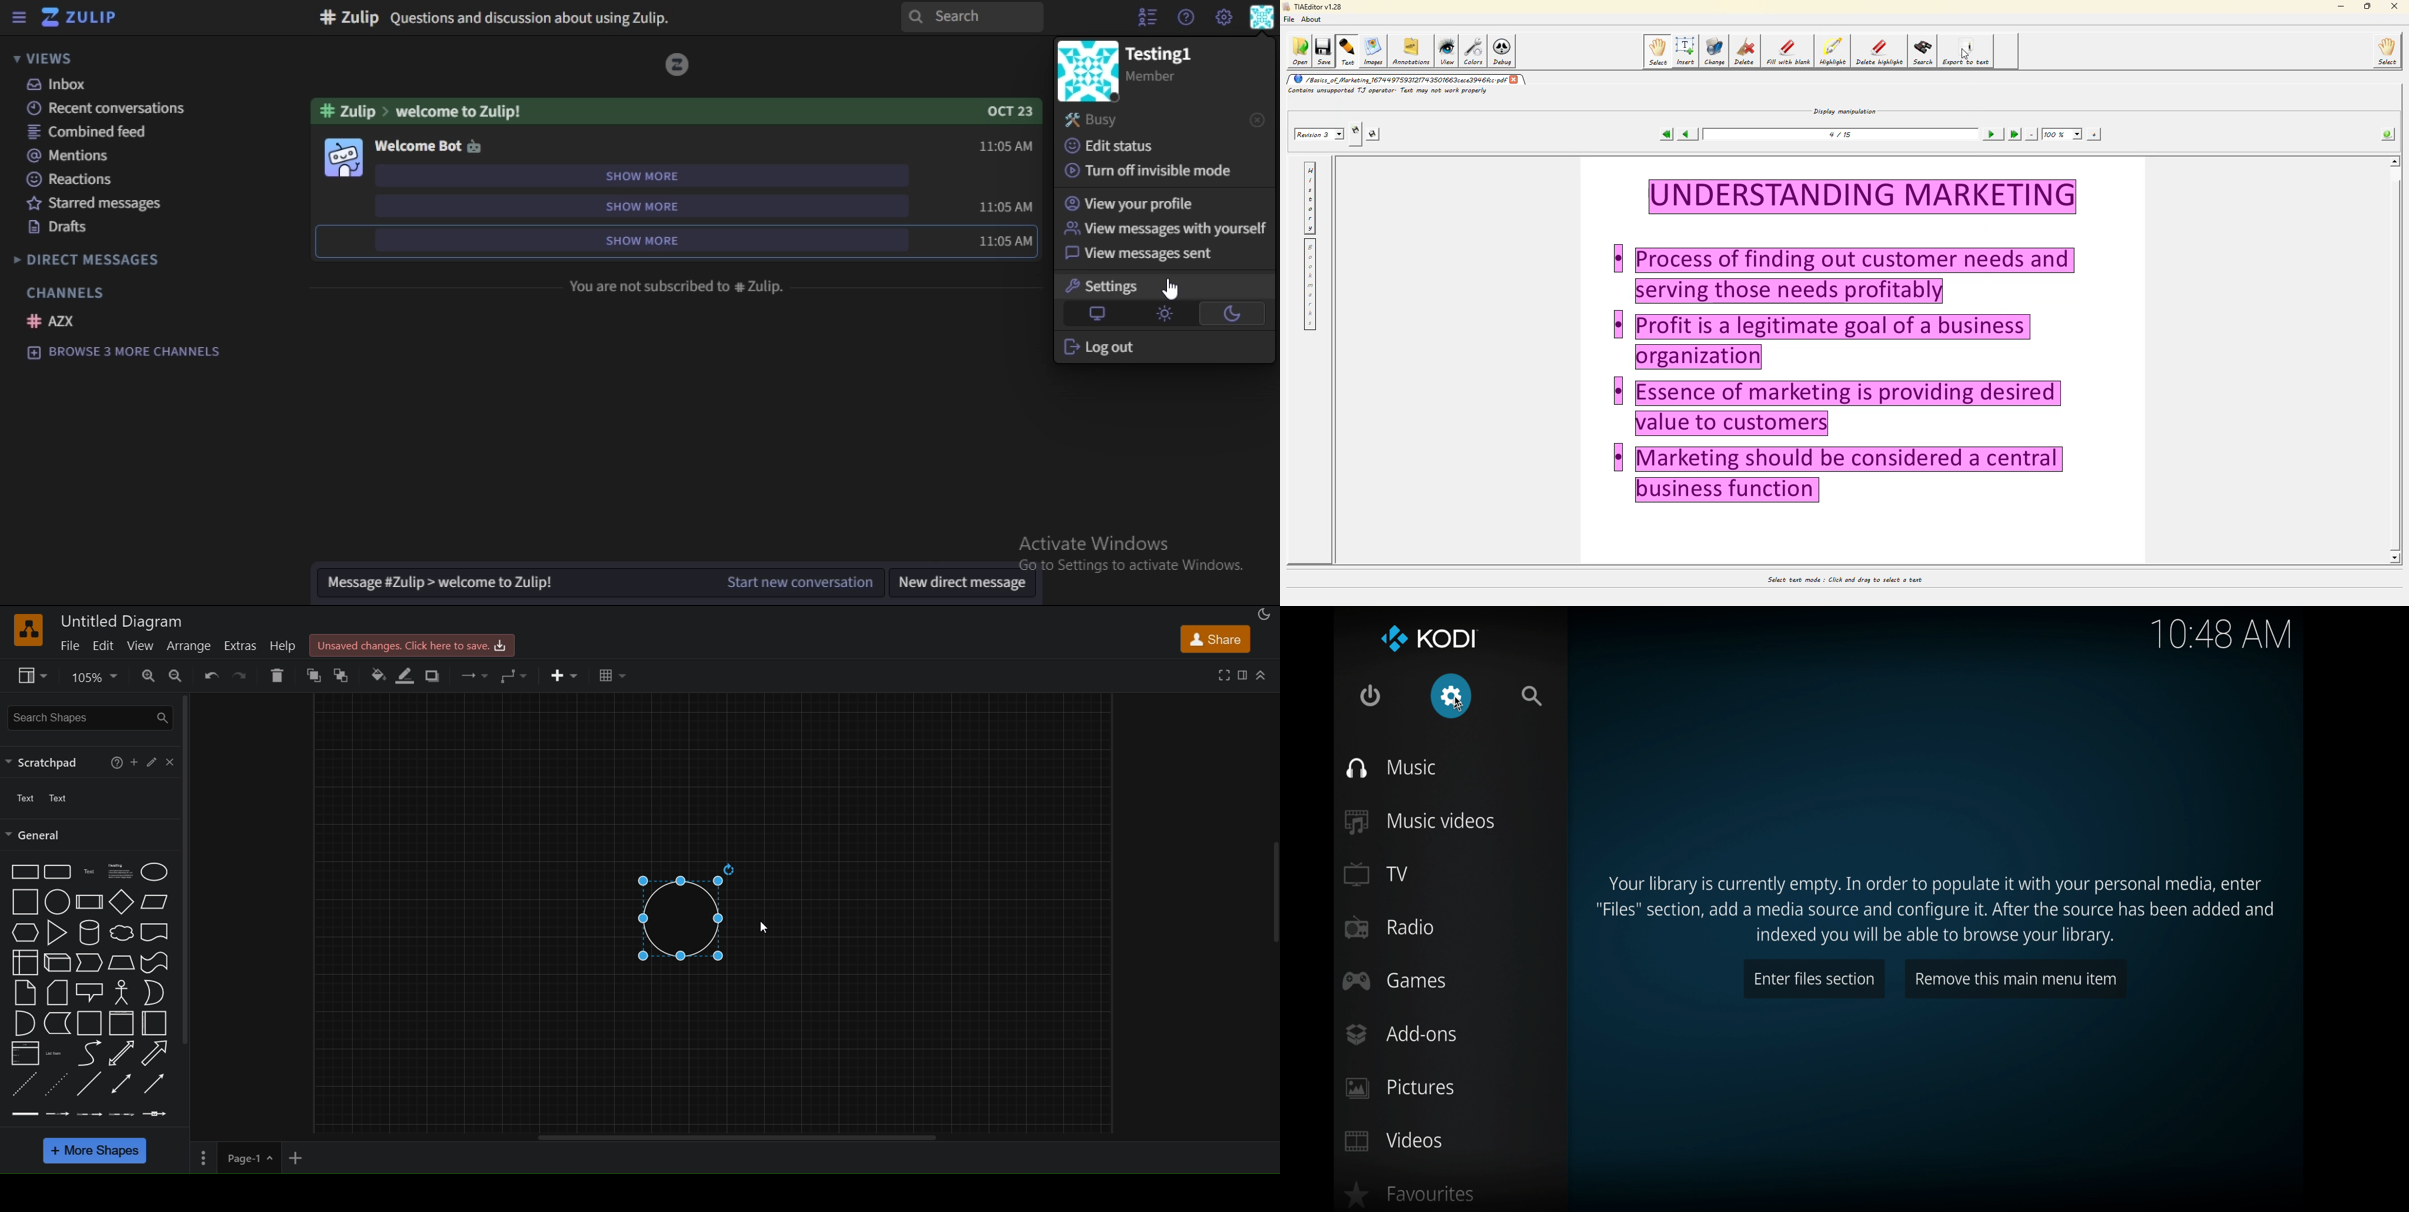 The height and width of the screenshot is (1232, 2436). Describe the element at coordinates (155, 871) in the screenshot. I see `ellipse` at that location.